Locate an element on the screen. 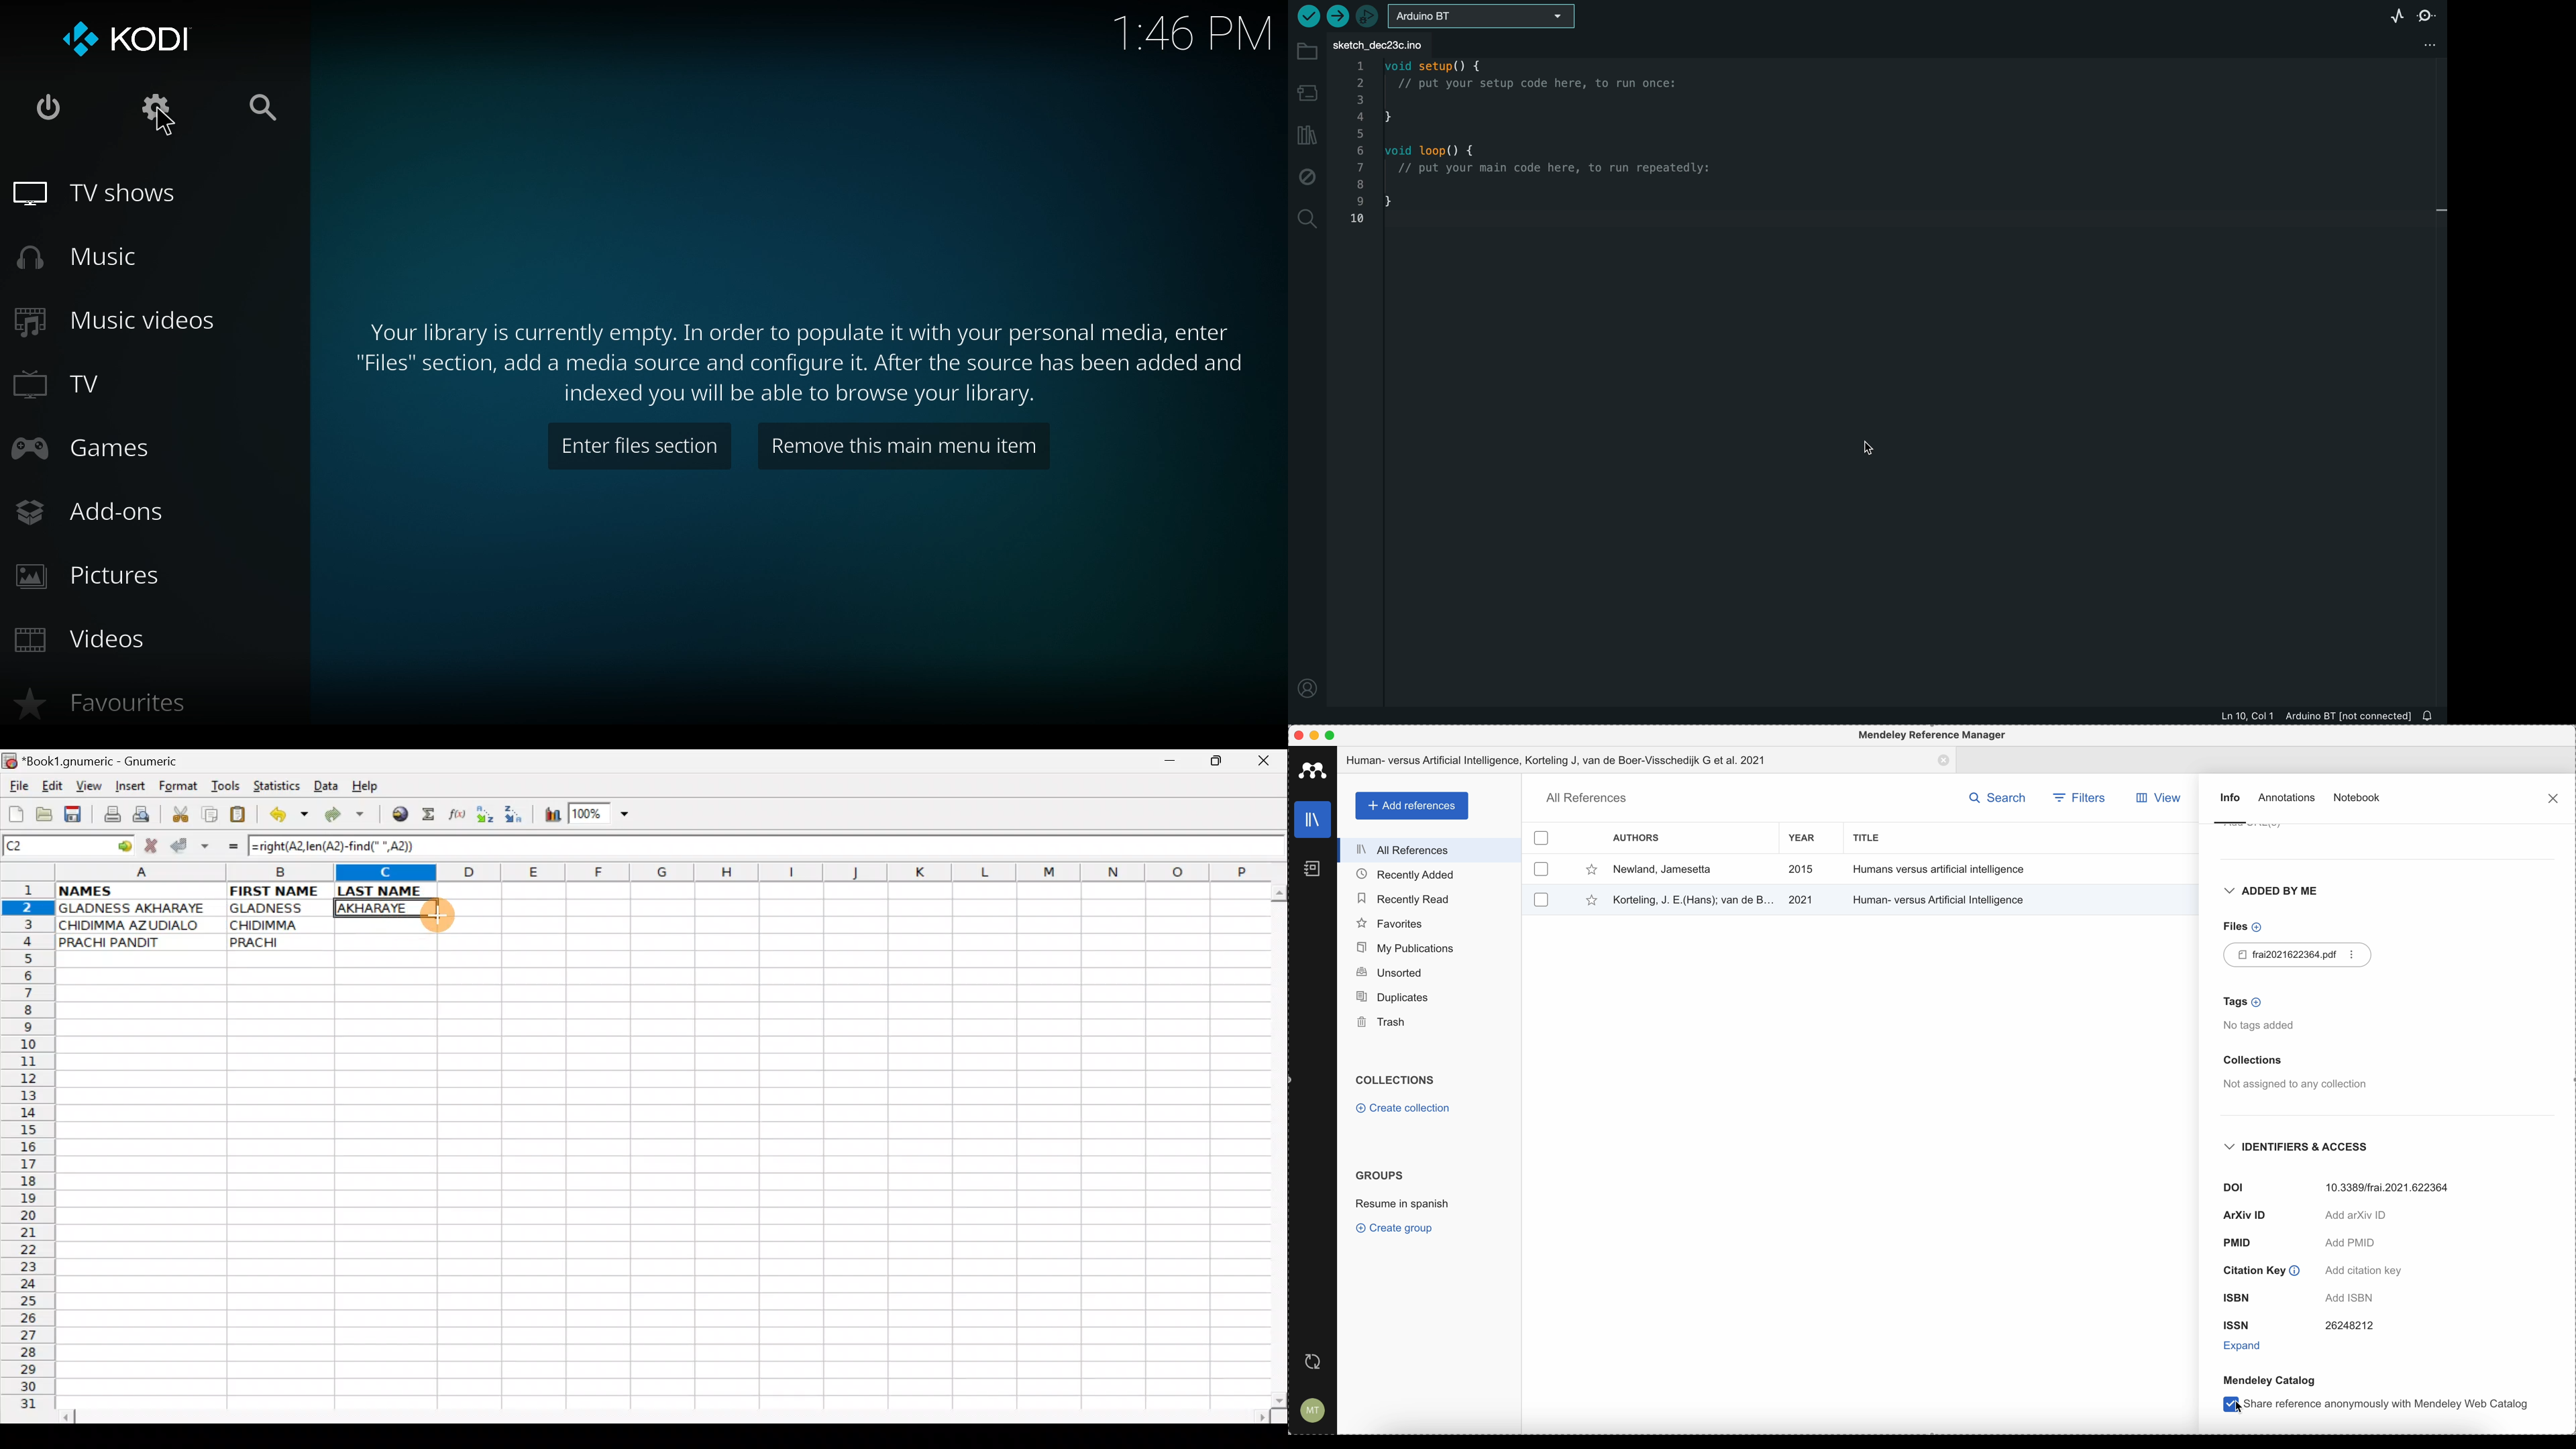 The width and height of the screenshot is (2576, 1456). board selecter is located at coordinates (1488, 18).